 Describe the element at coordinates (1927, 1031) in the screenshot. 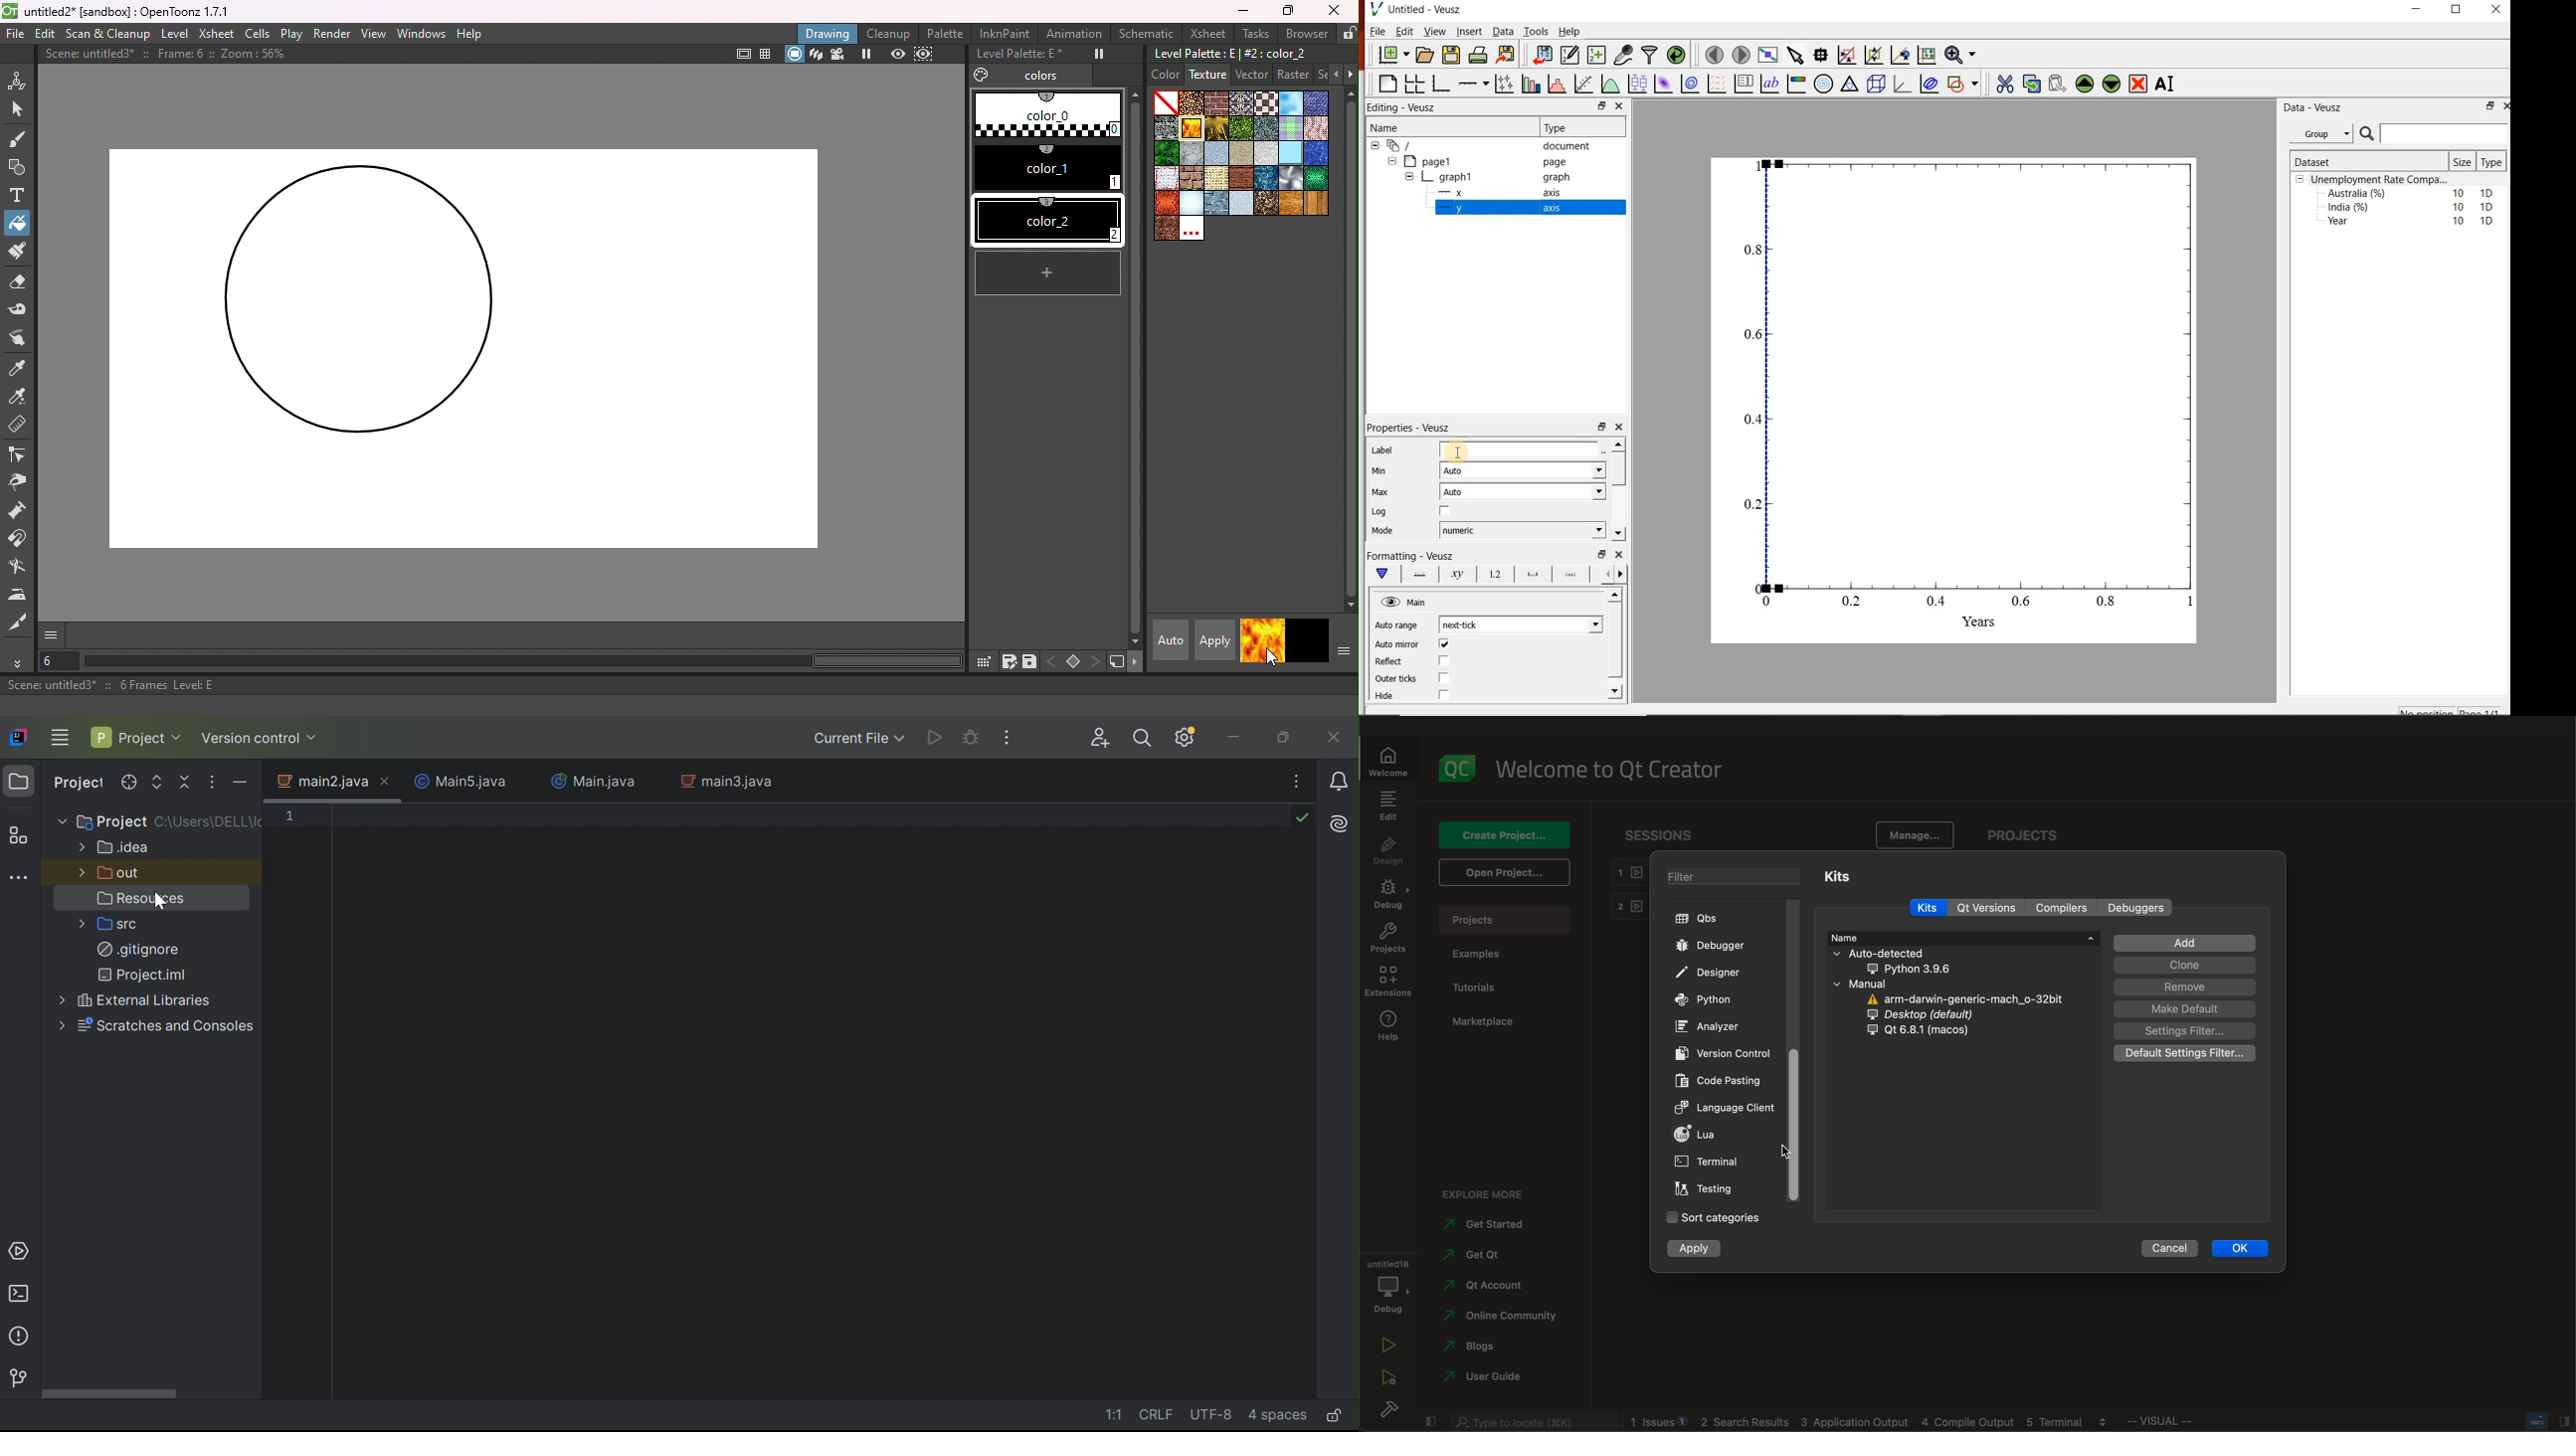

I see `qt` at that location.